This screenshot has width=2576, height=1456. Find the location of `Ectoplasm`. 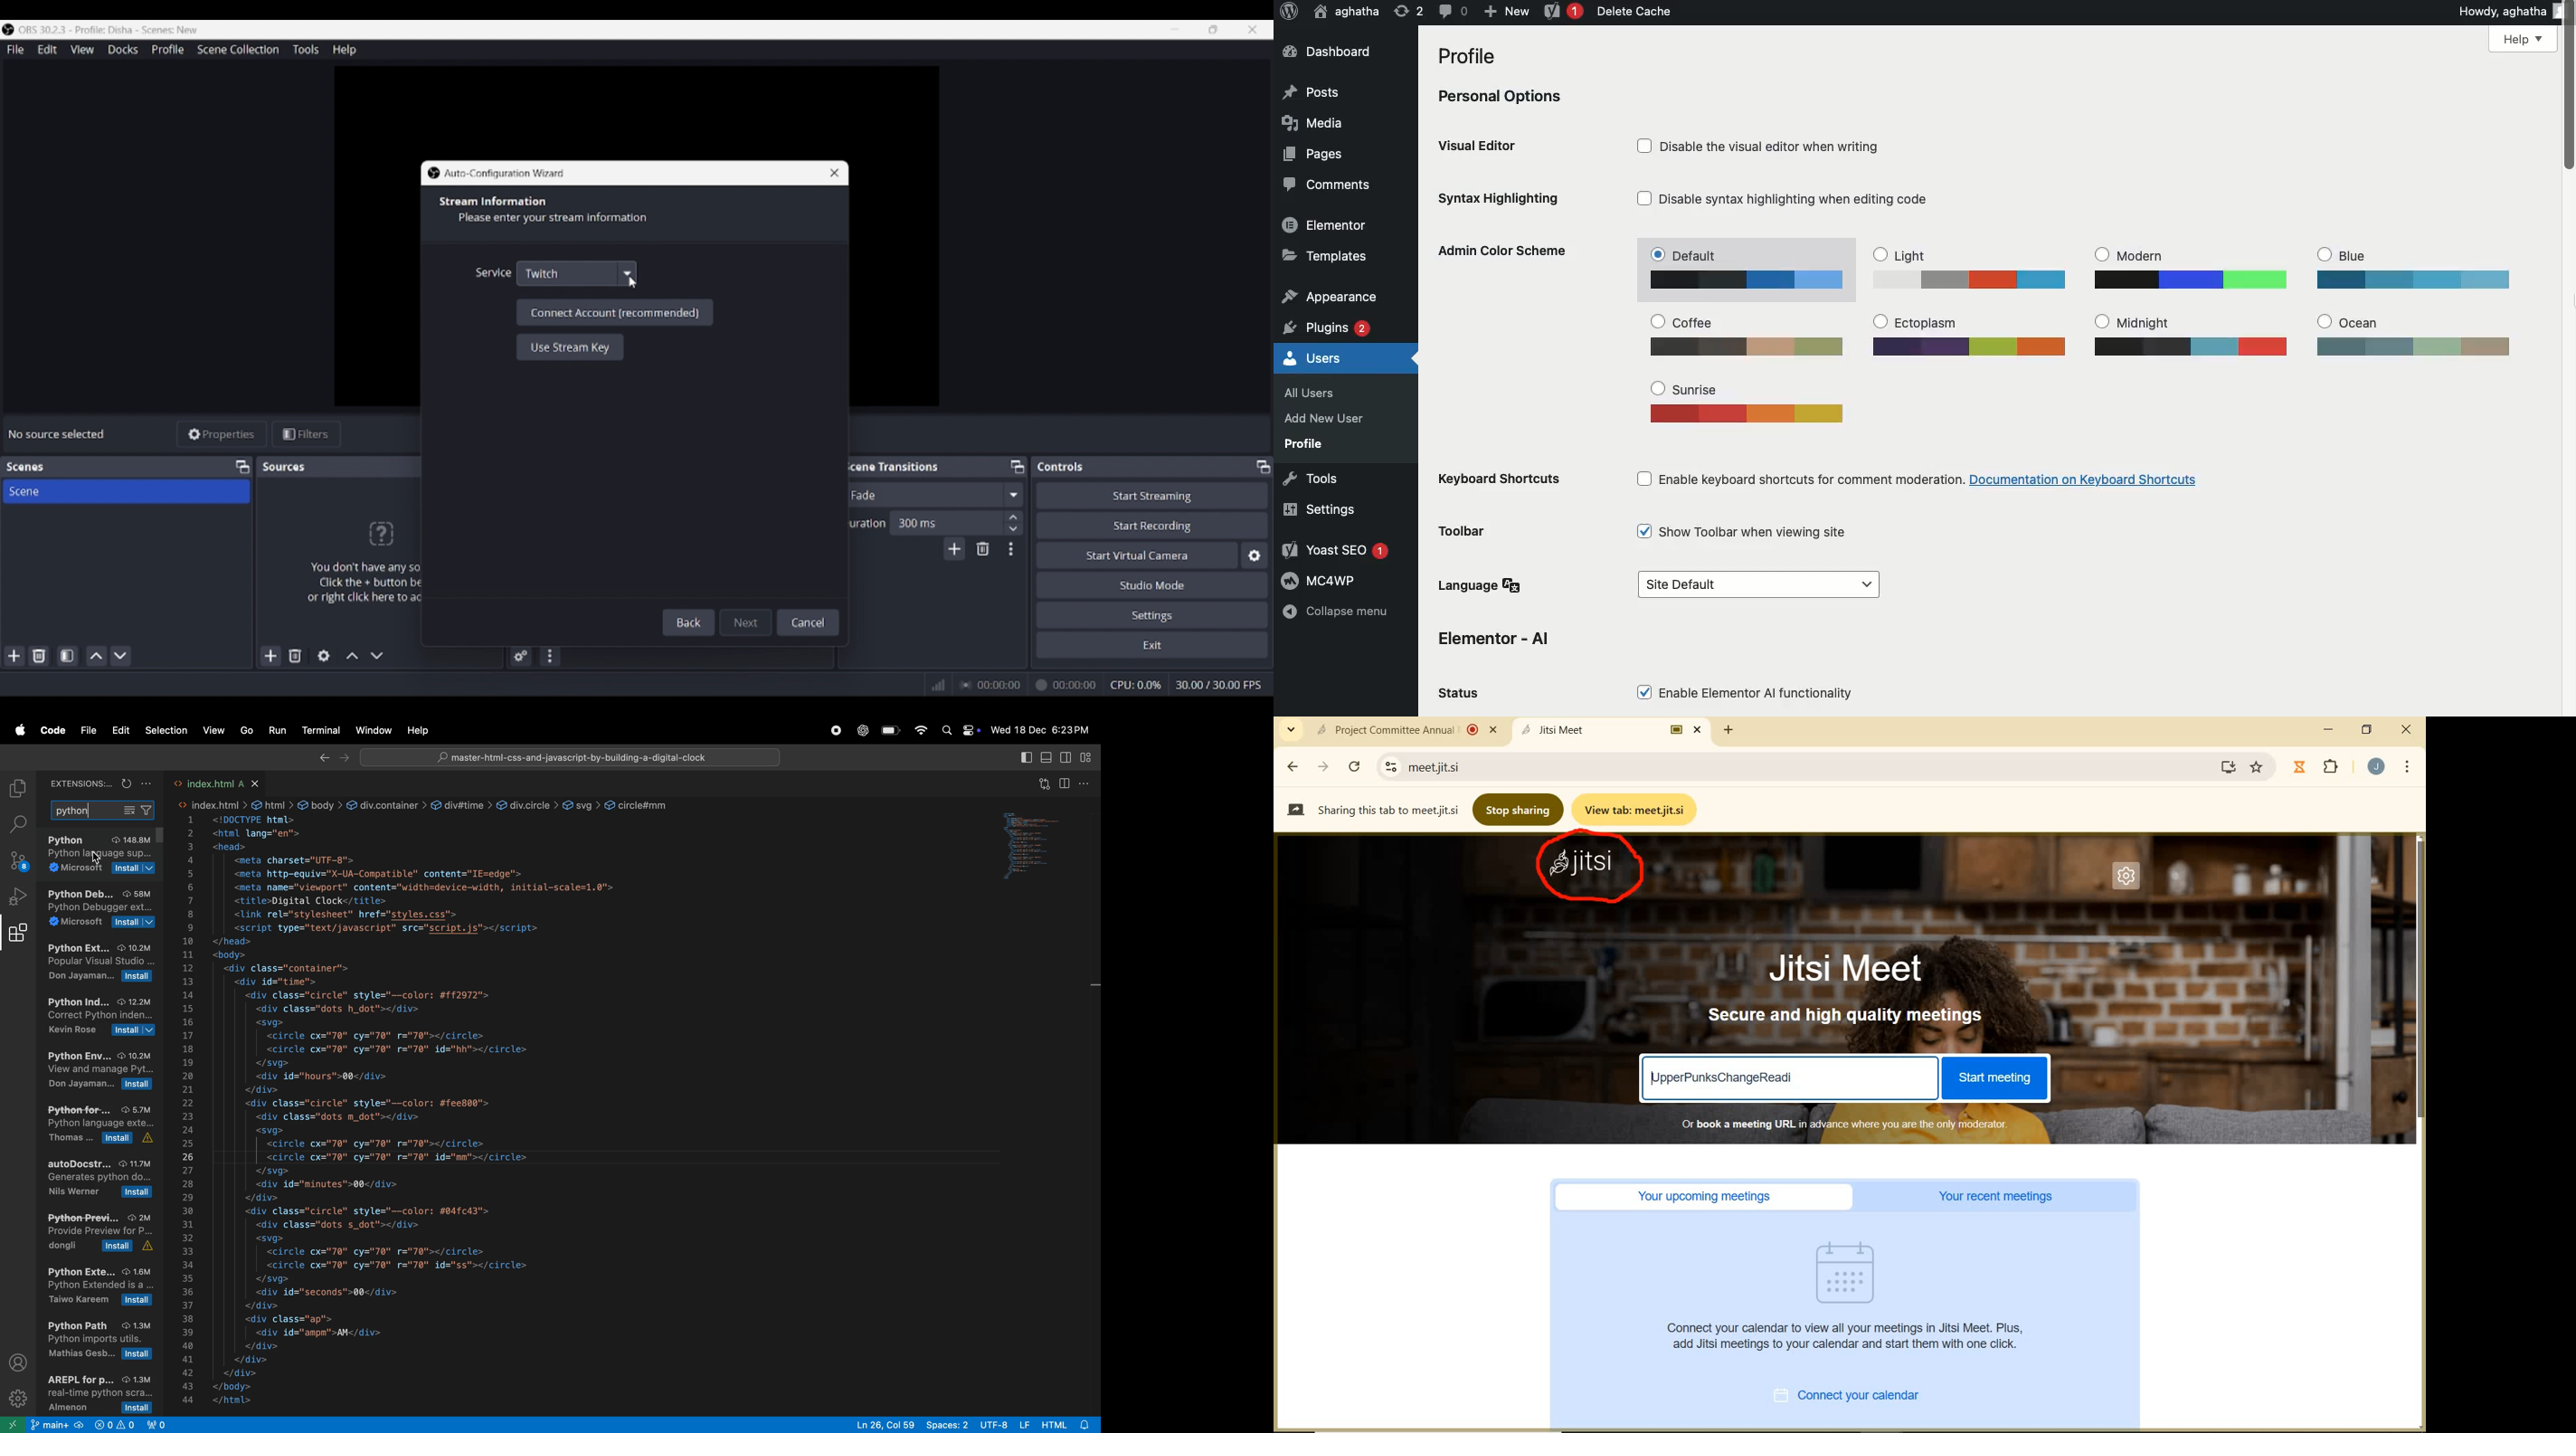

Ectoplasm is located at coordinates (1967, 334).